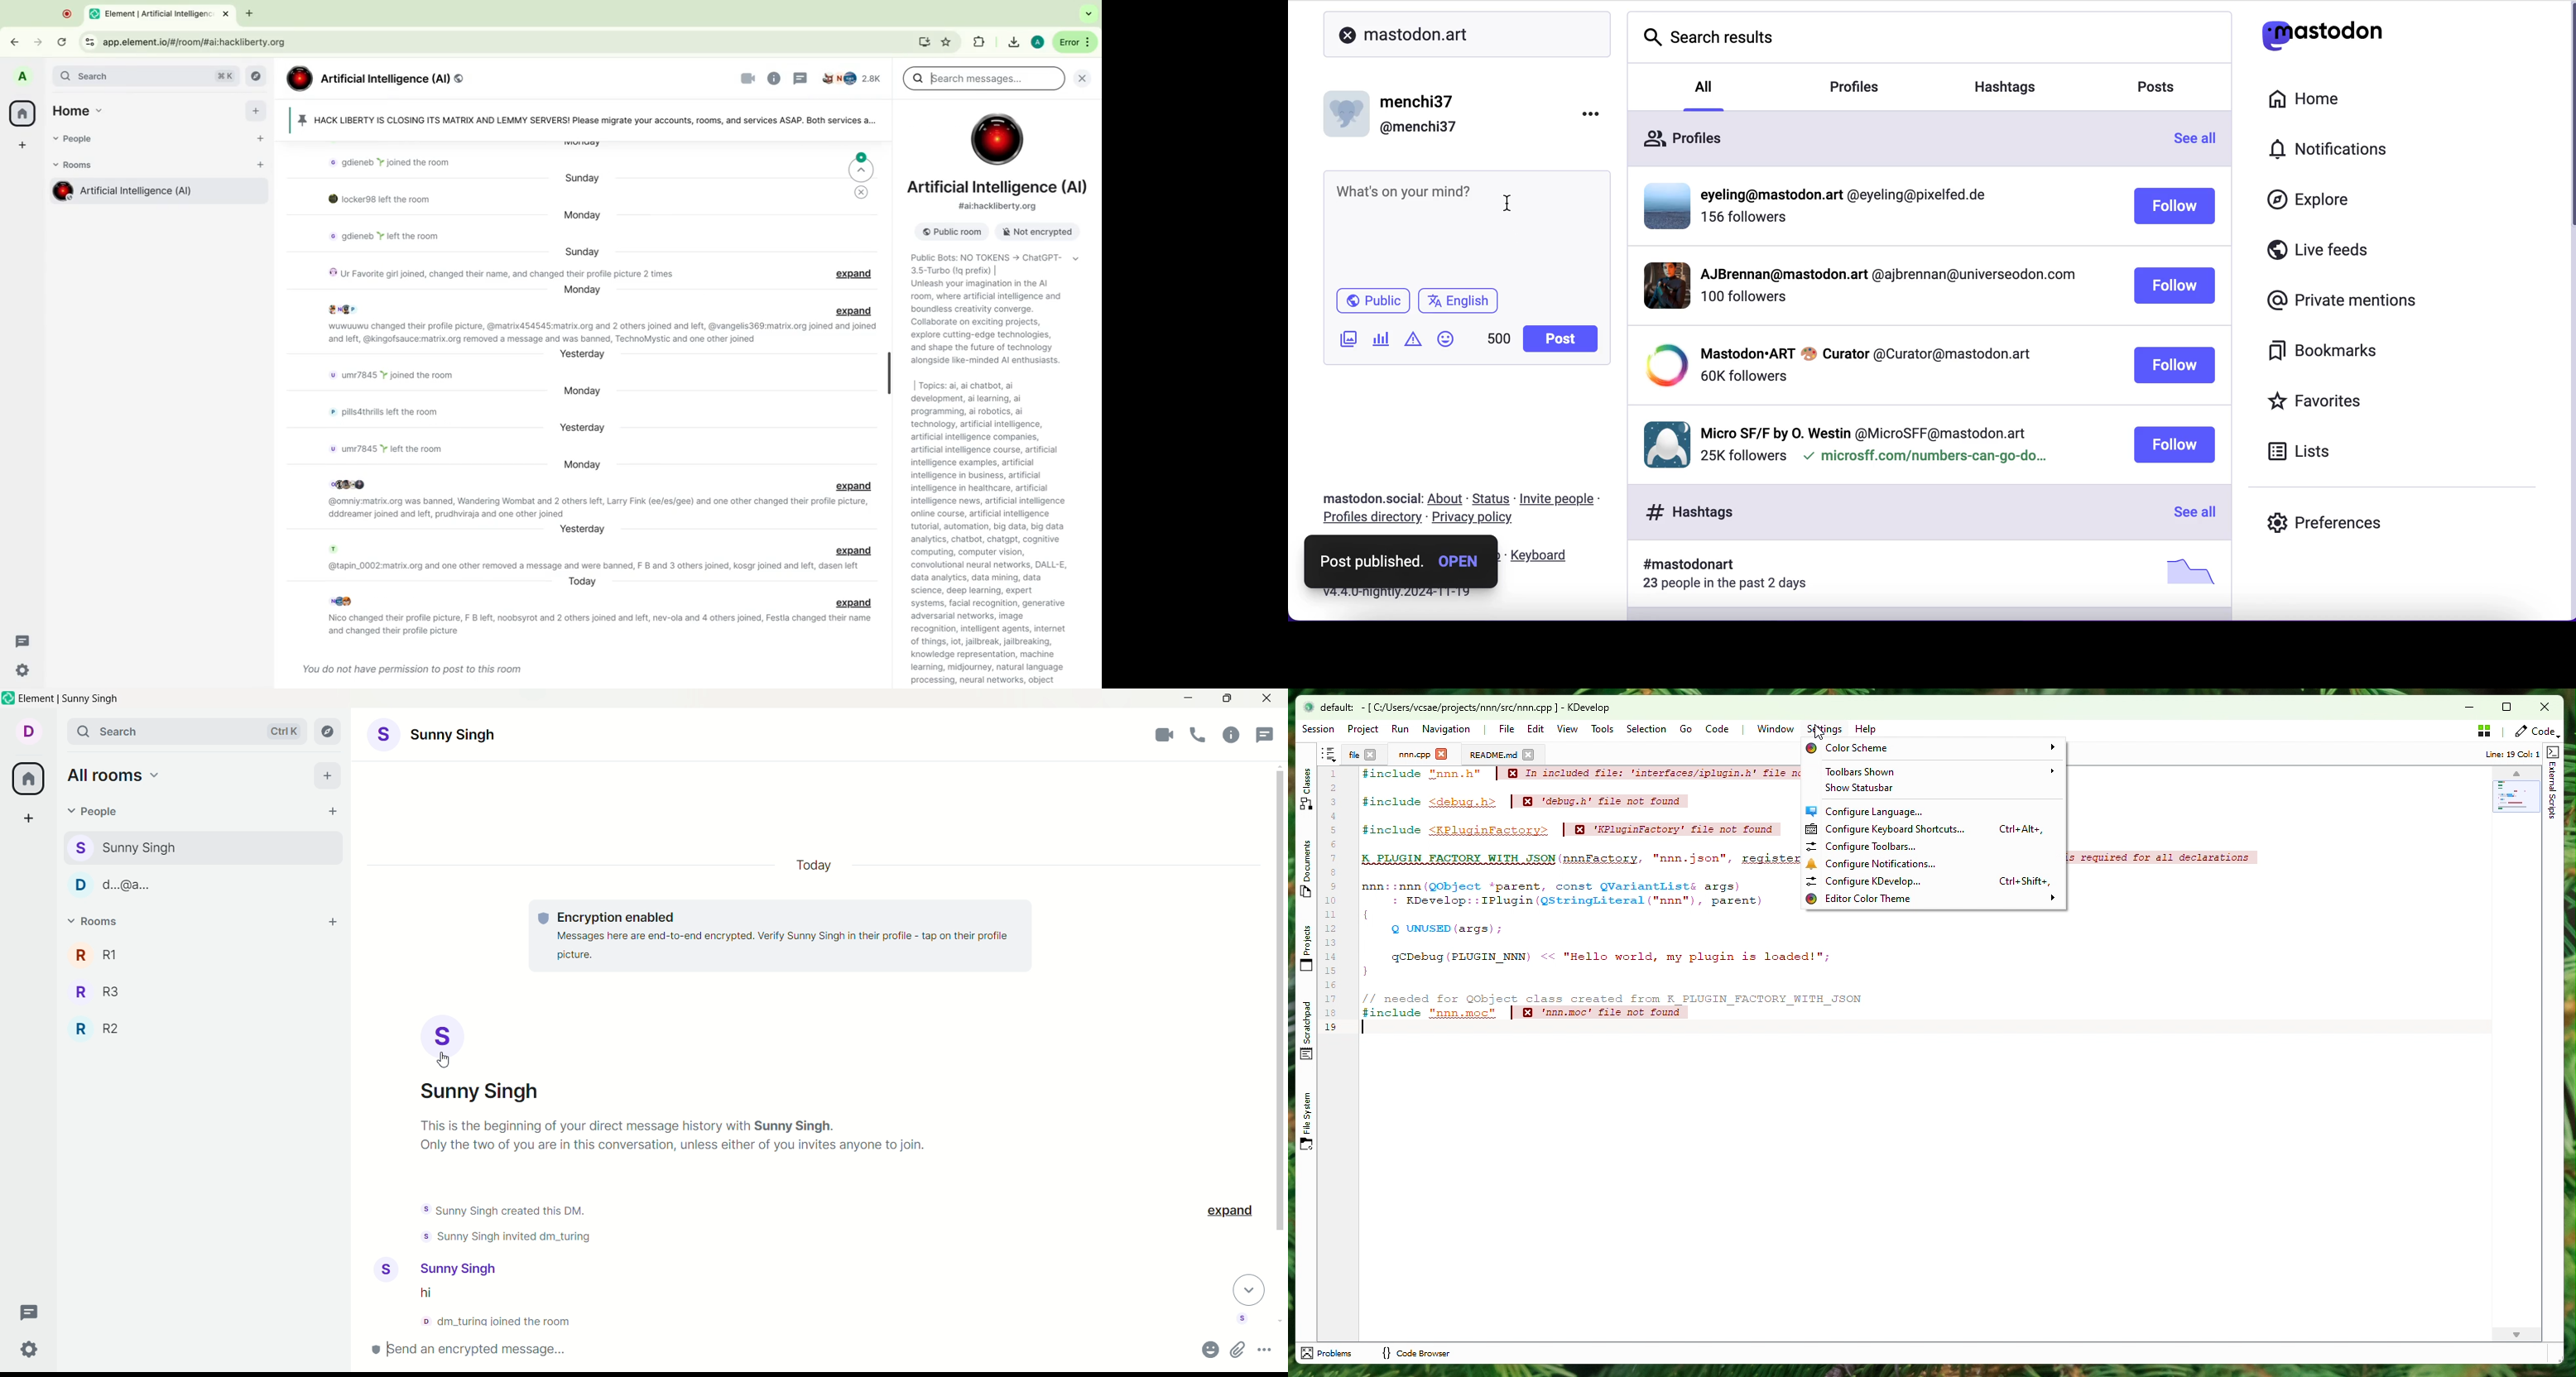 The height and width of the screenshot is (1400, 2576). I want to click on day, so click(582, 251).